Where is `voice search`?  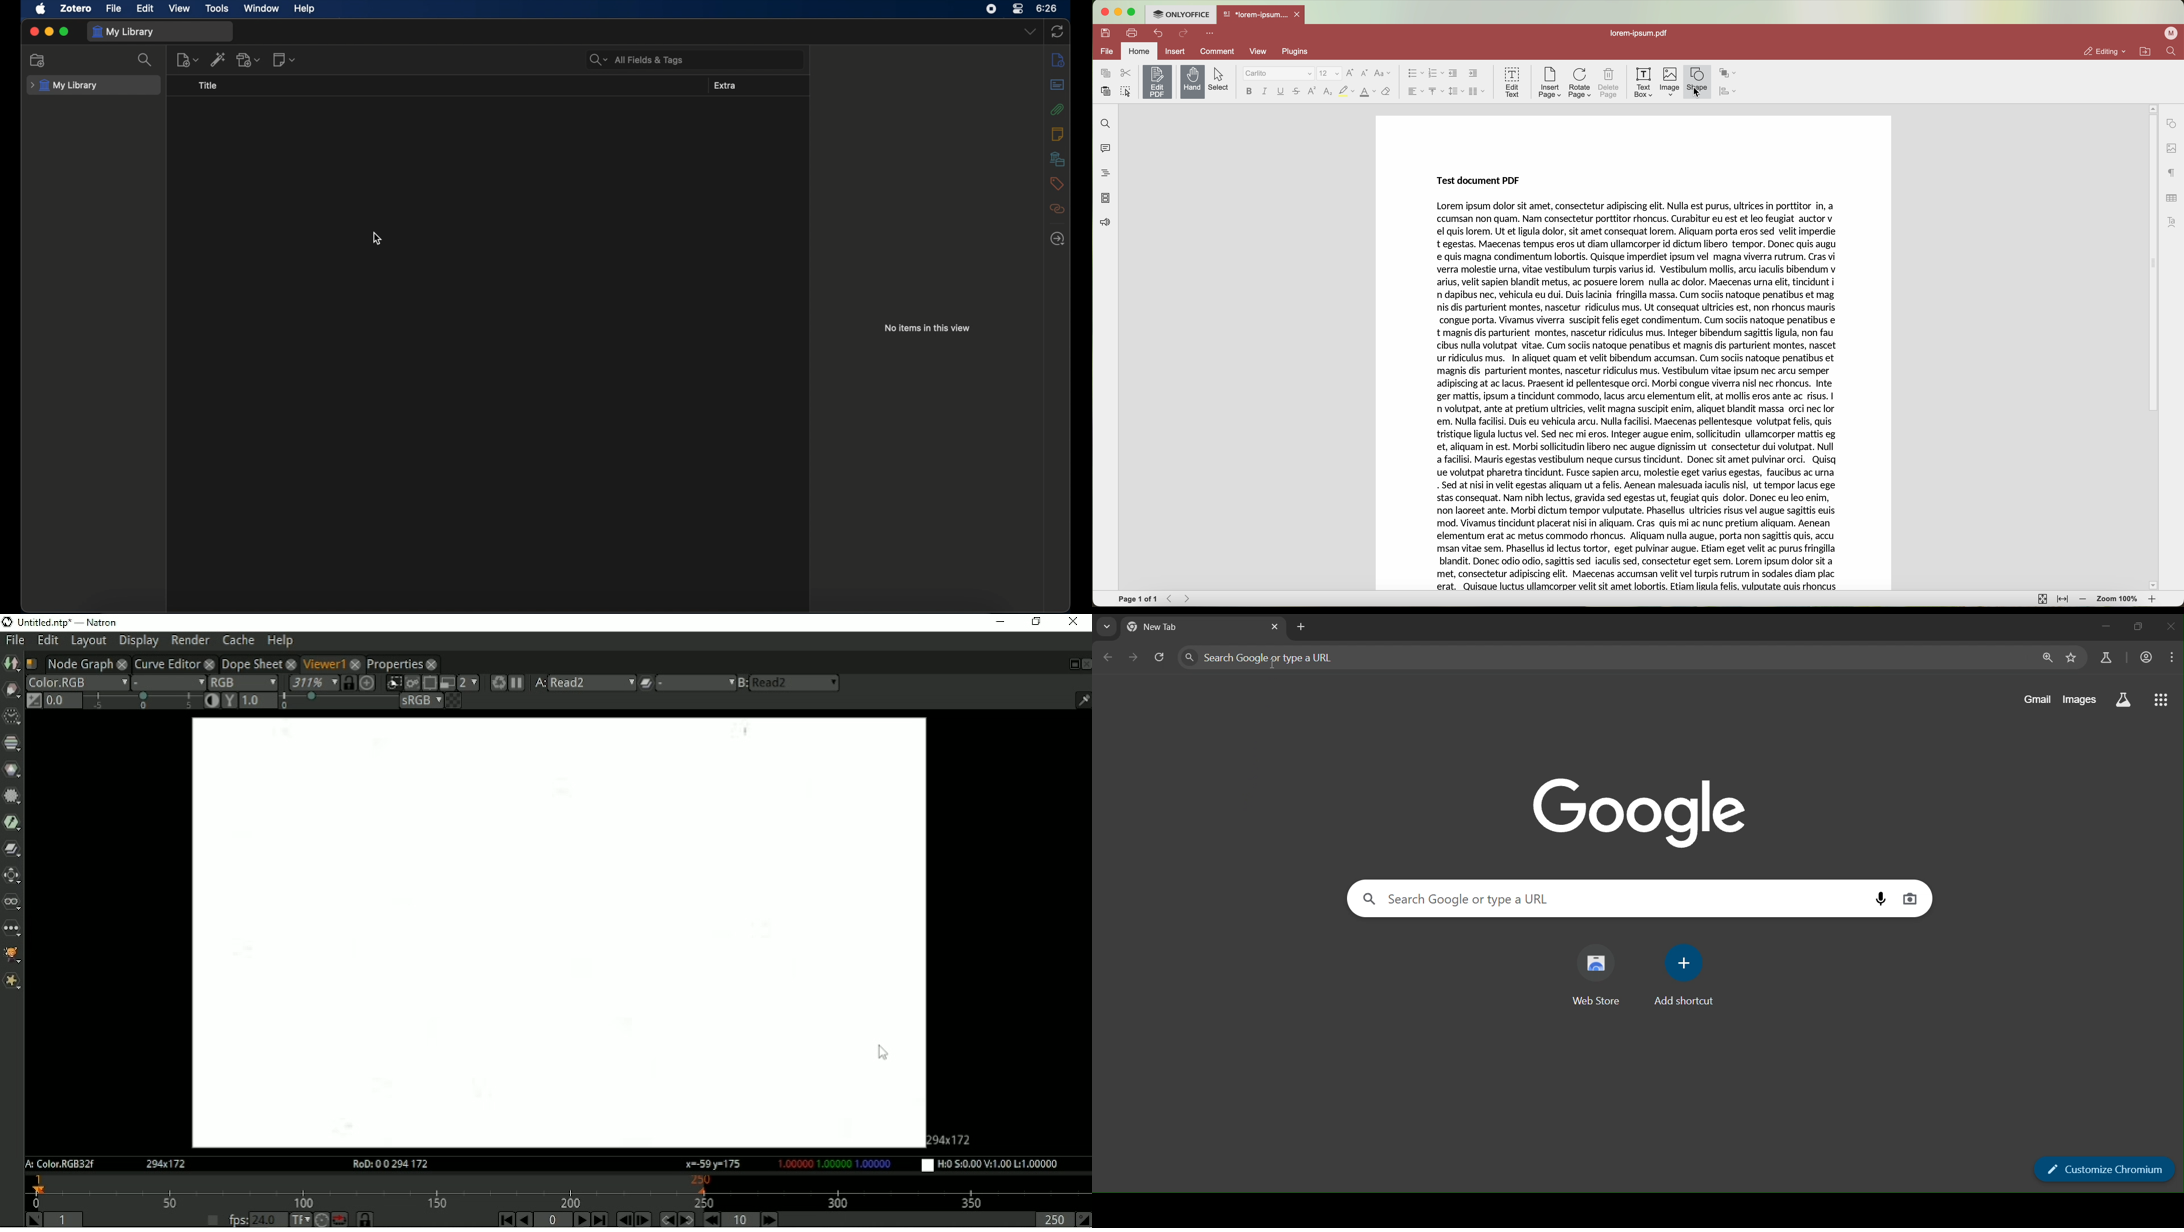 voice search is located at coordinates (1882, 899).